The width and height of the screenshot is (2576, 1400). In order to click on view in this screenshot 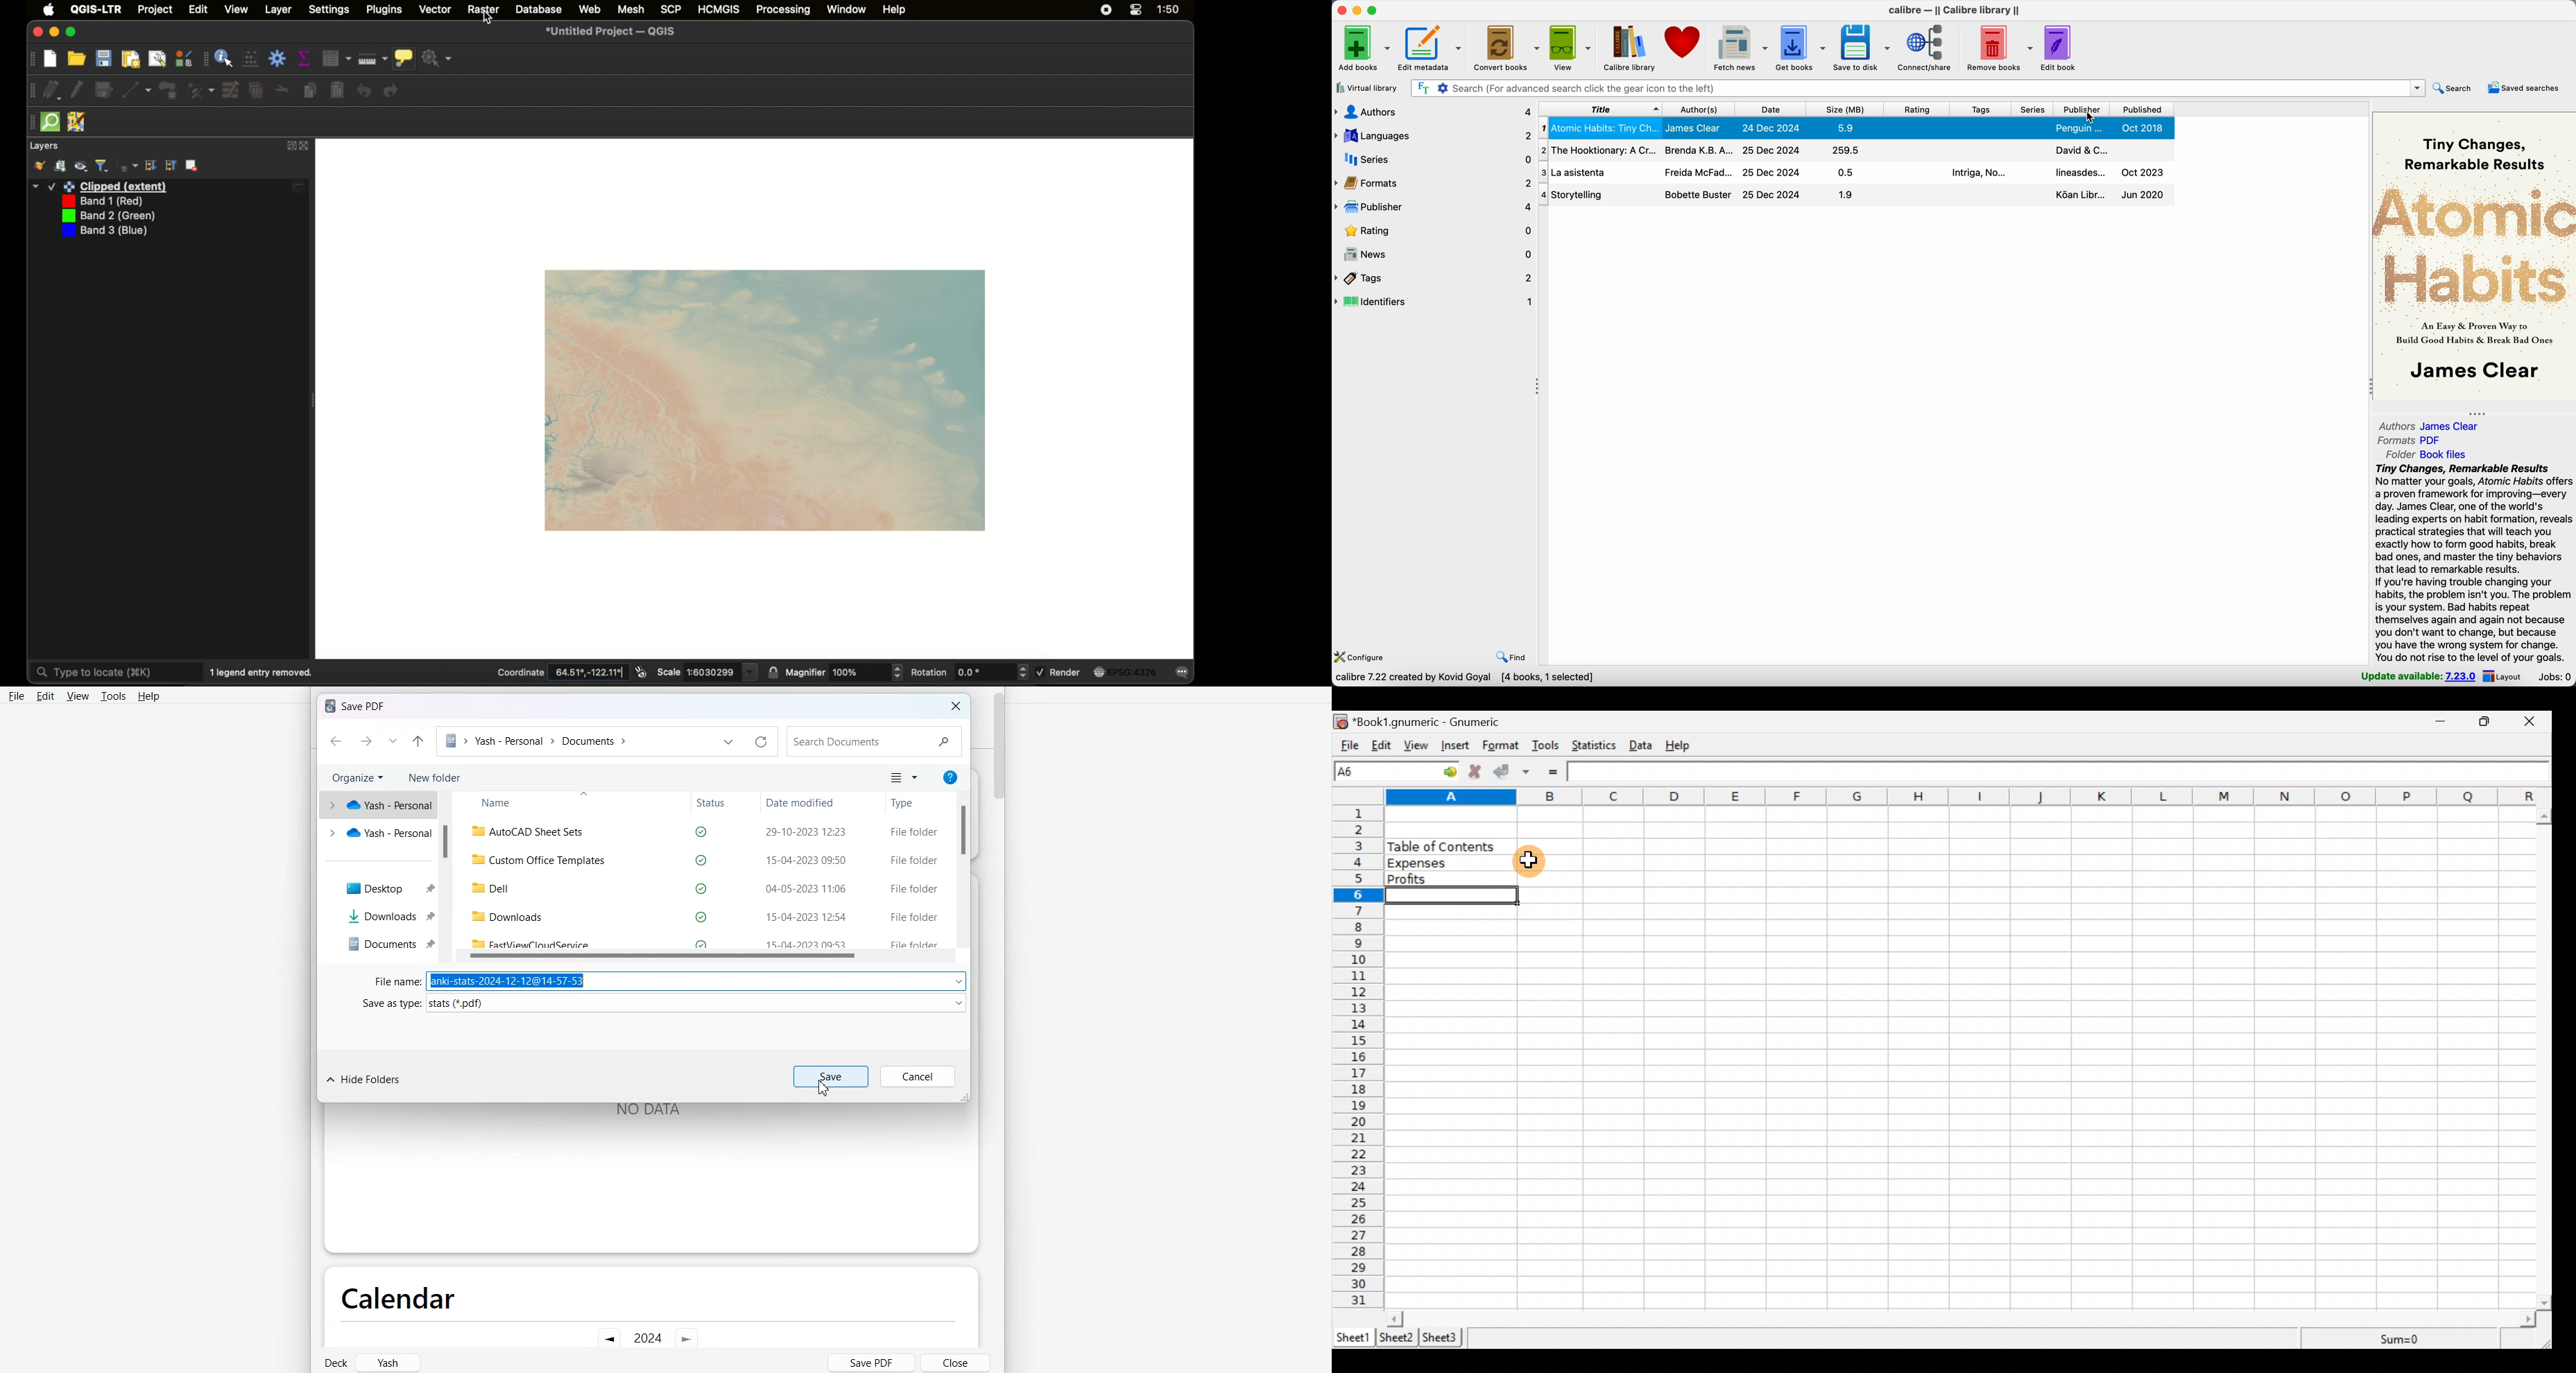, I will do `click(1570, 48)`.